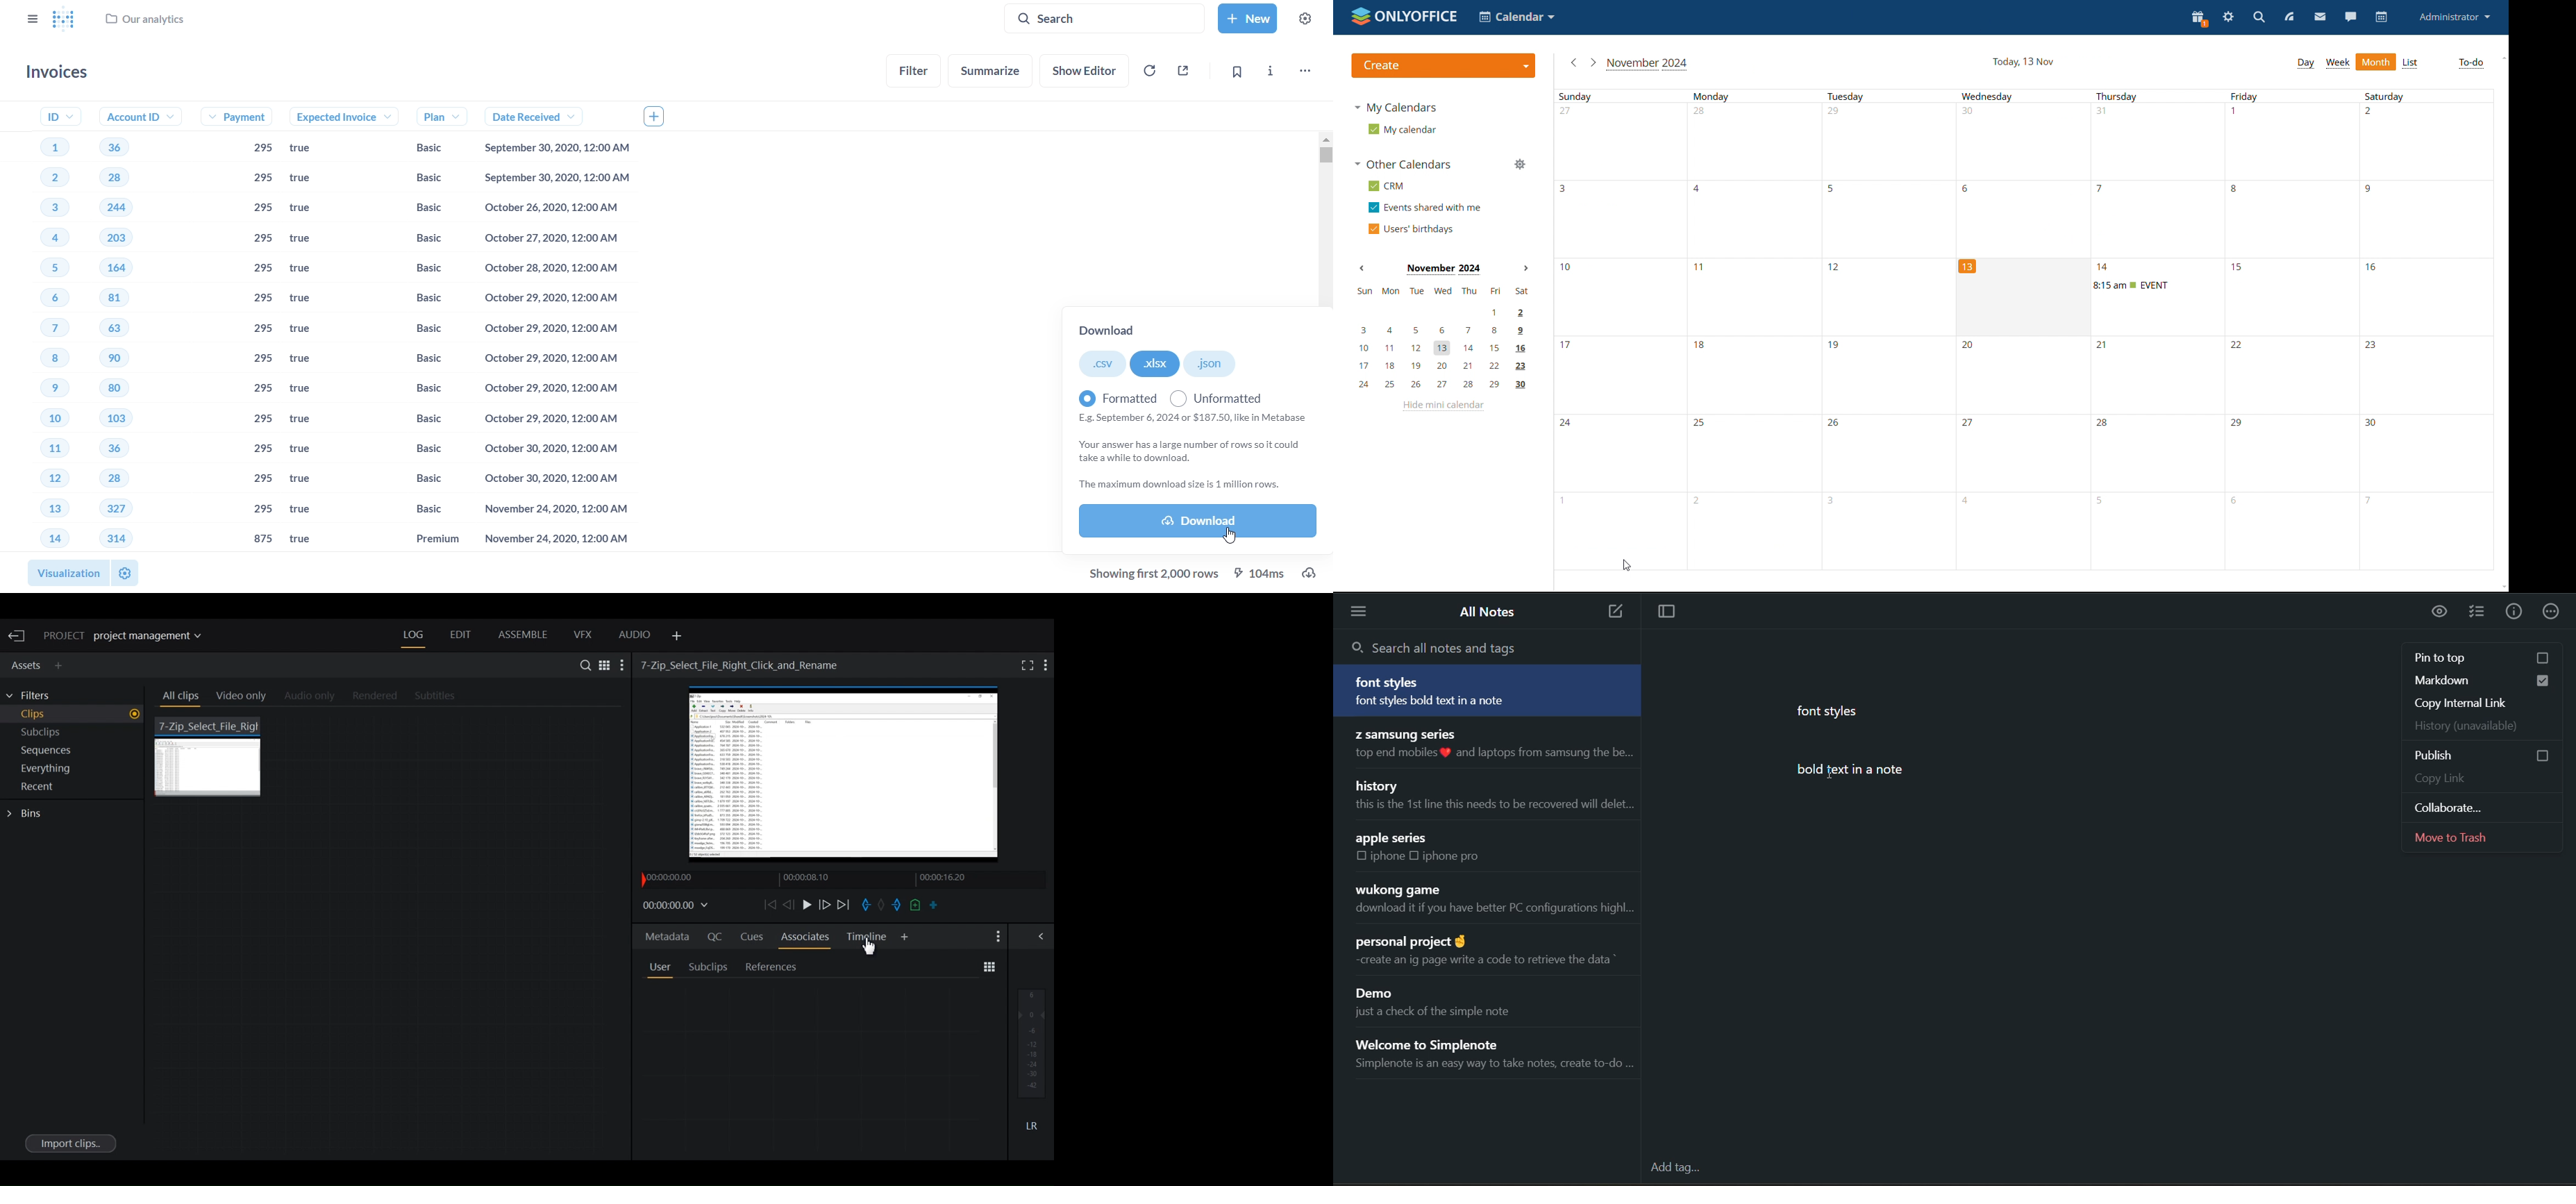  Describe the element at coordinates (2450, 680) in the screenshot. I see `markdown` at that location.